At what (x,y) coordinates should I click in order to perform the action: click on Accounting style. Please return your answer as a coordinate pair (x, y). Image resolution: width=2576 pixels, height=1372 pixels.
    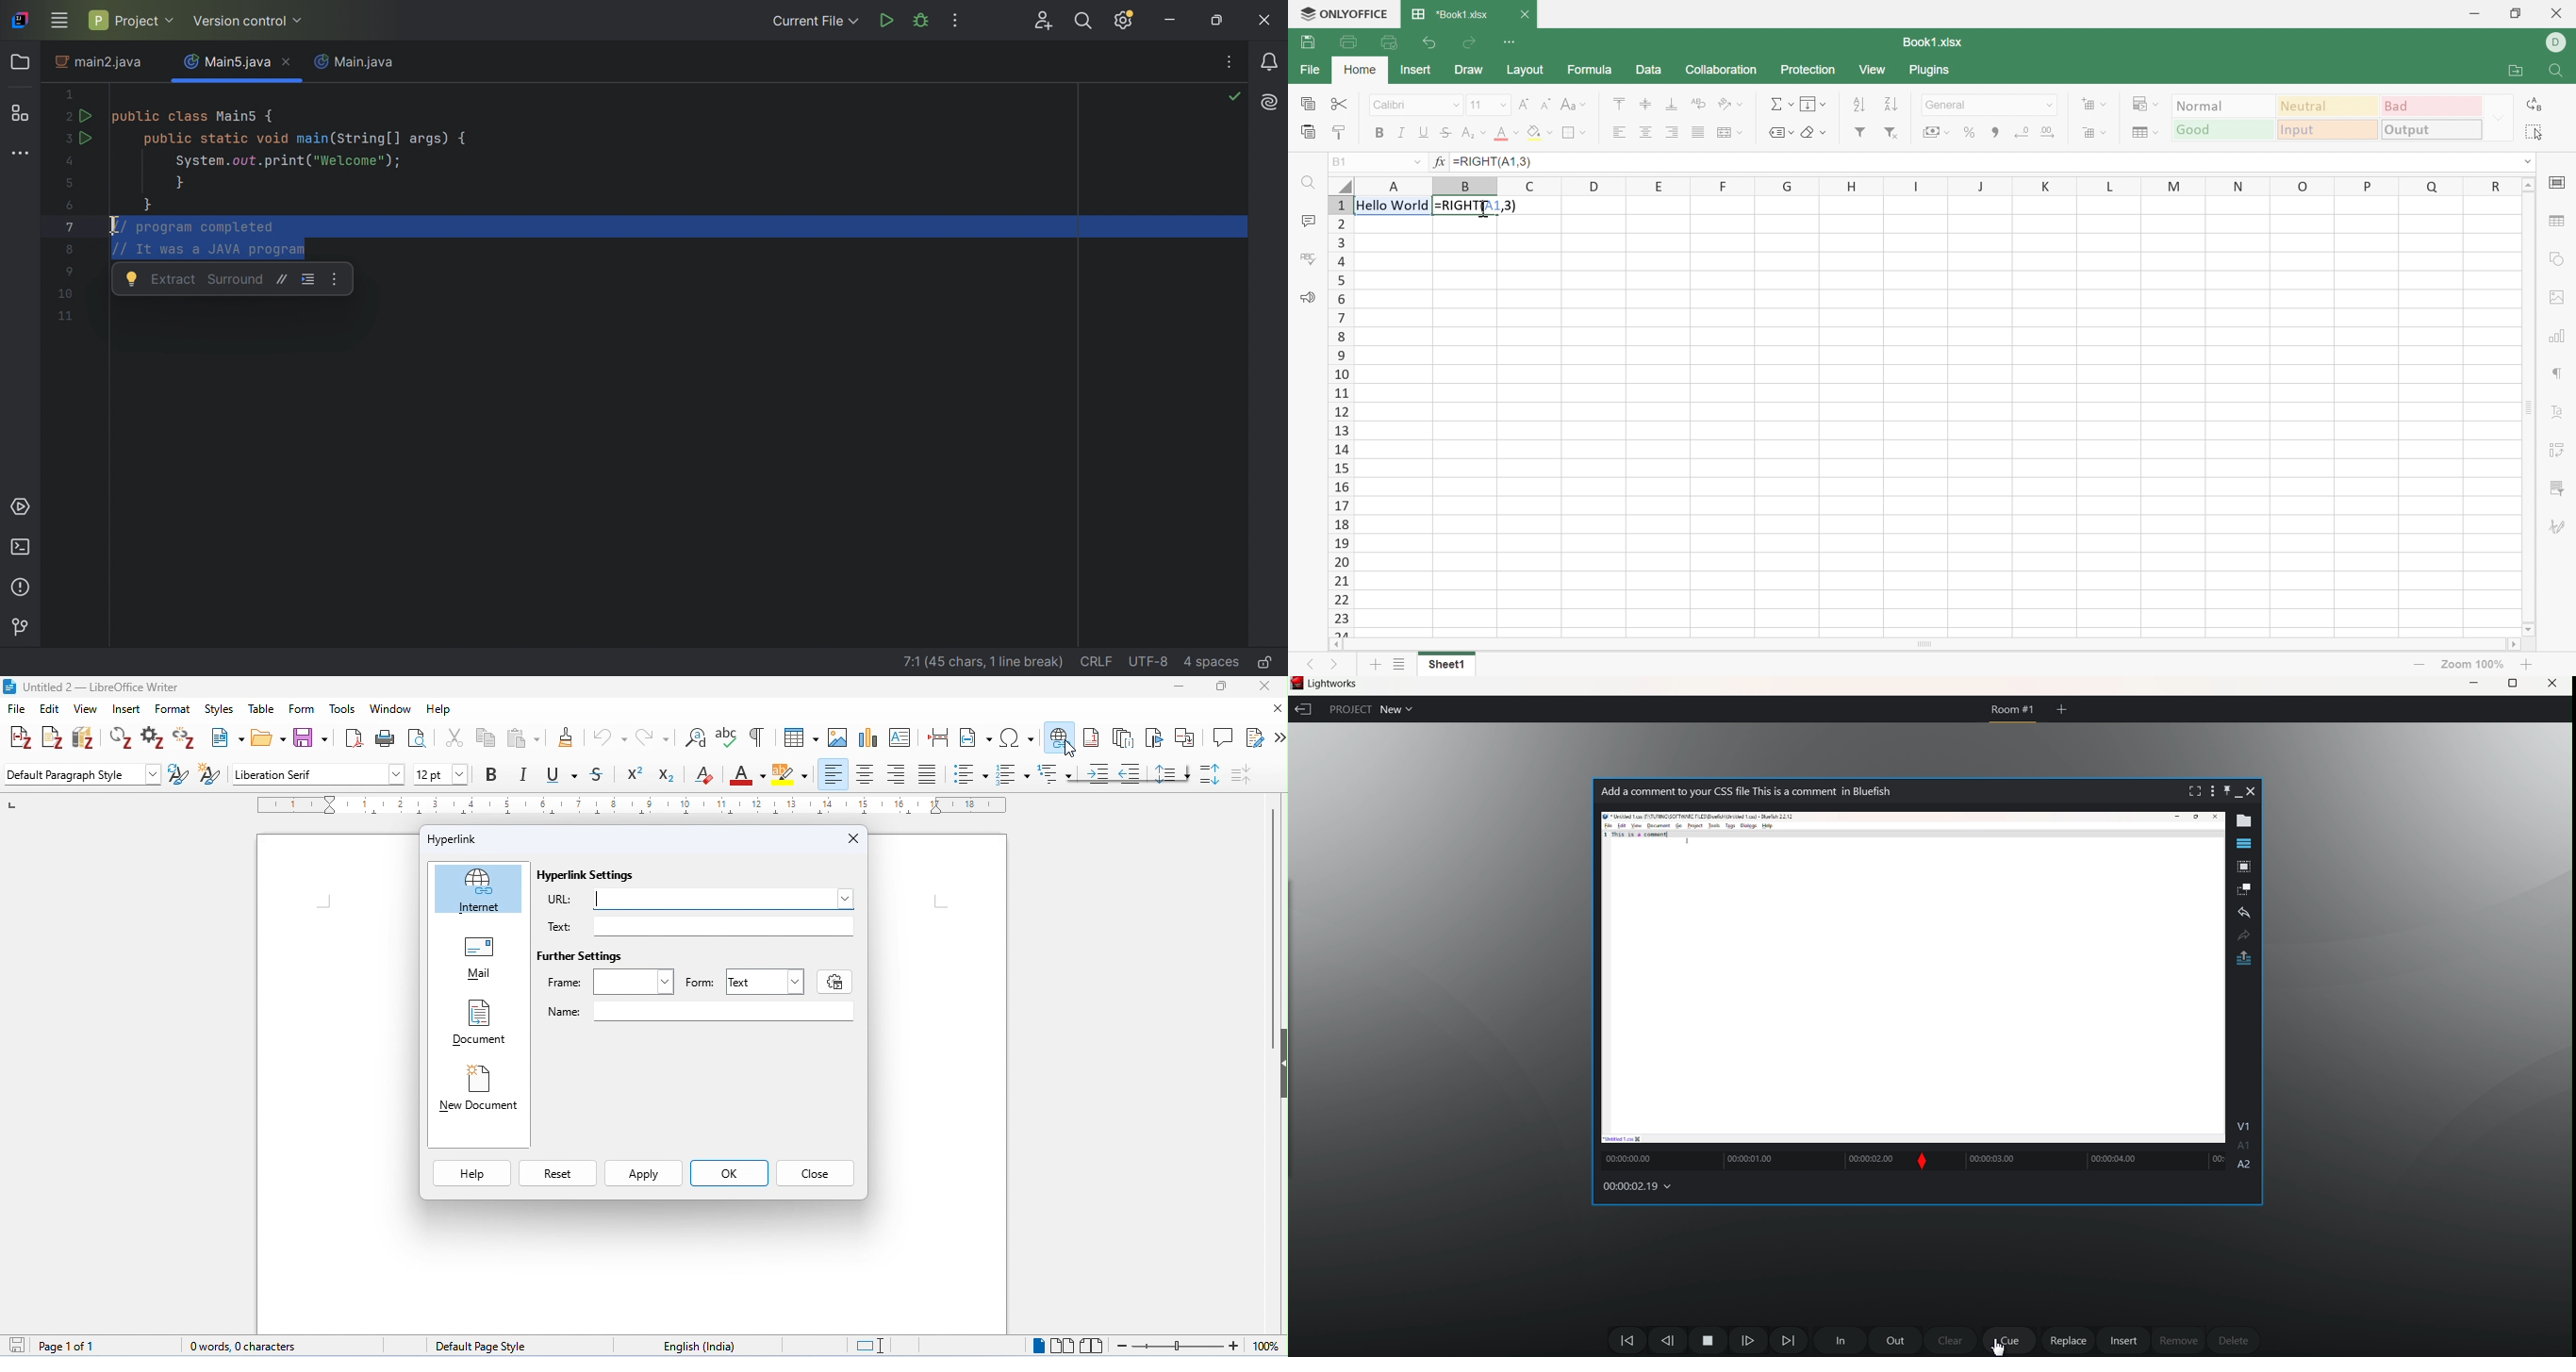
    Looking at the image, I should click on (1935, 131).